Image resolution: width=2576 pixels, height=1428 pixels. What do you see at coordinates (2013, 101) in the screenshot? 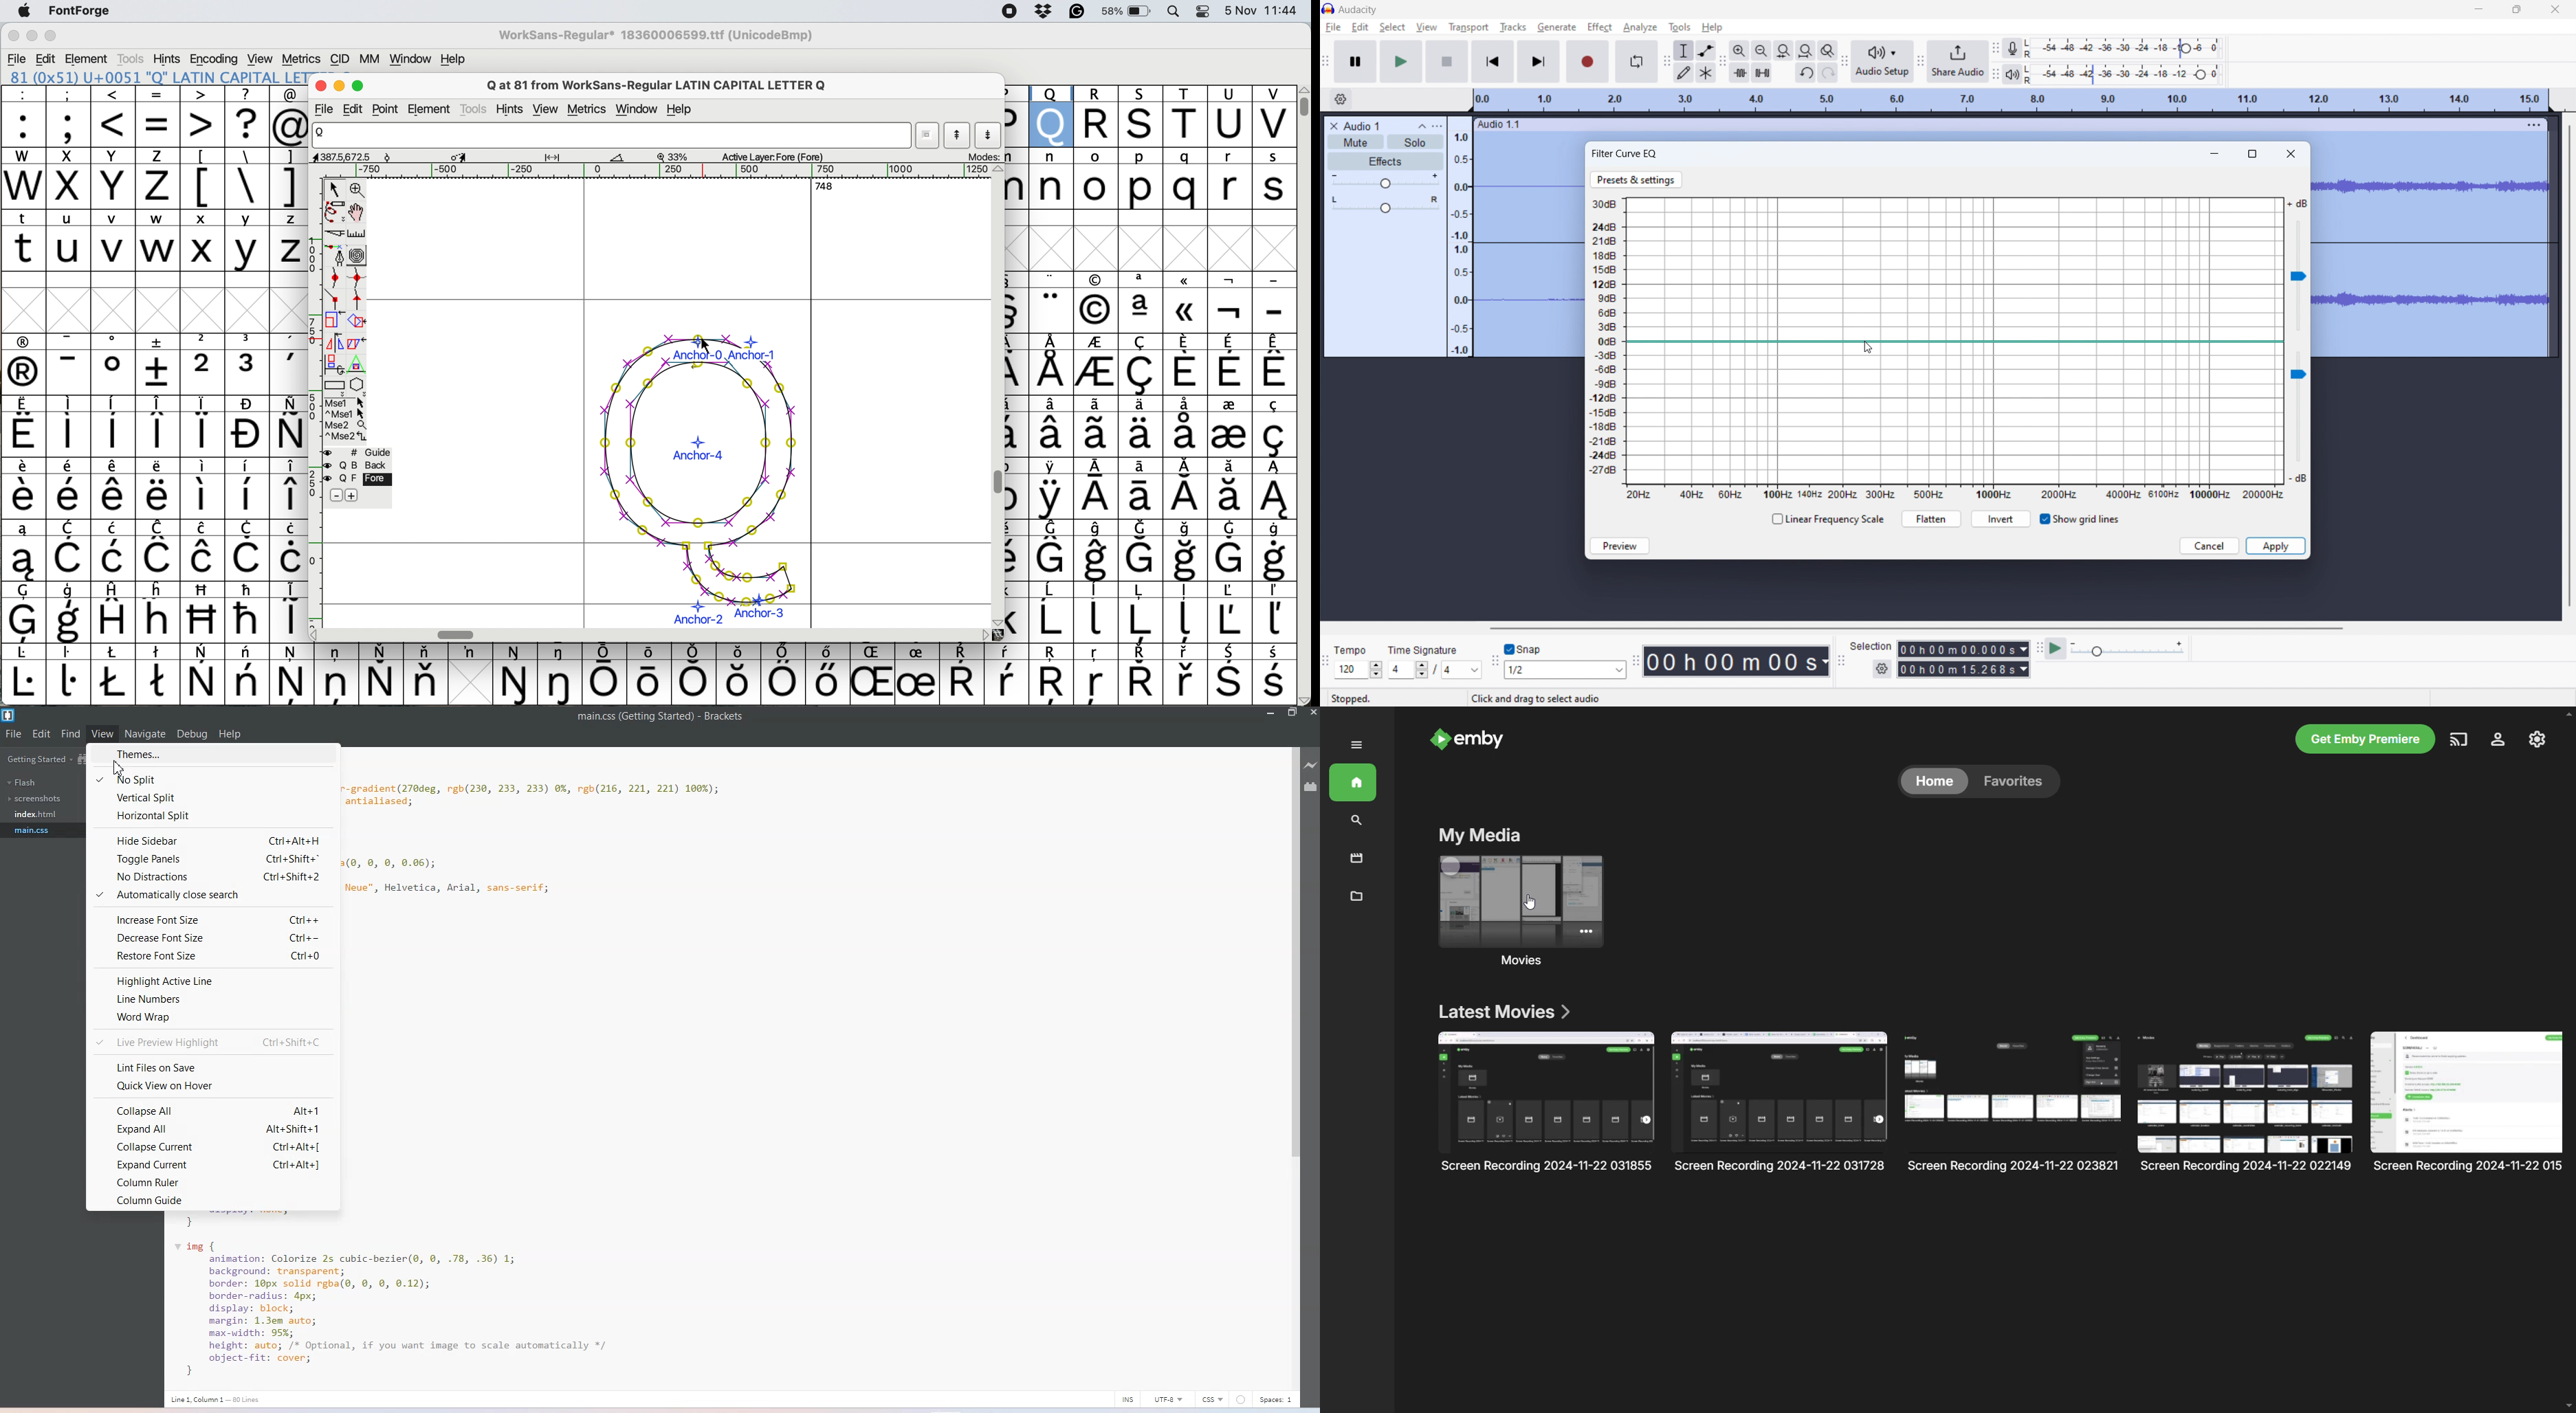
I see `timeline` at bounding box center [2013, 101].